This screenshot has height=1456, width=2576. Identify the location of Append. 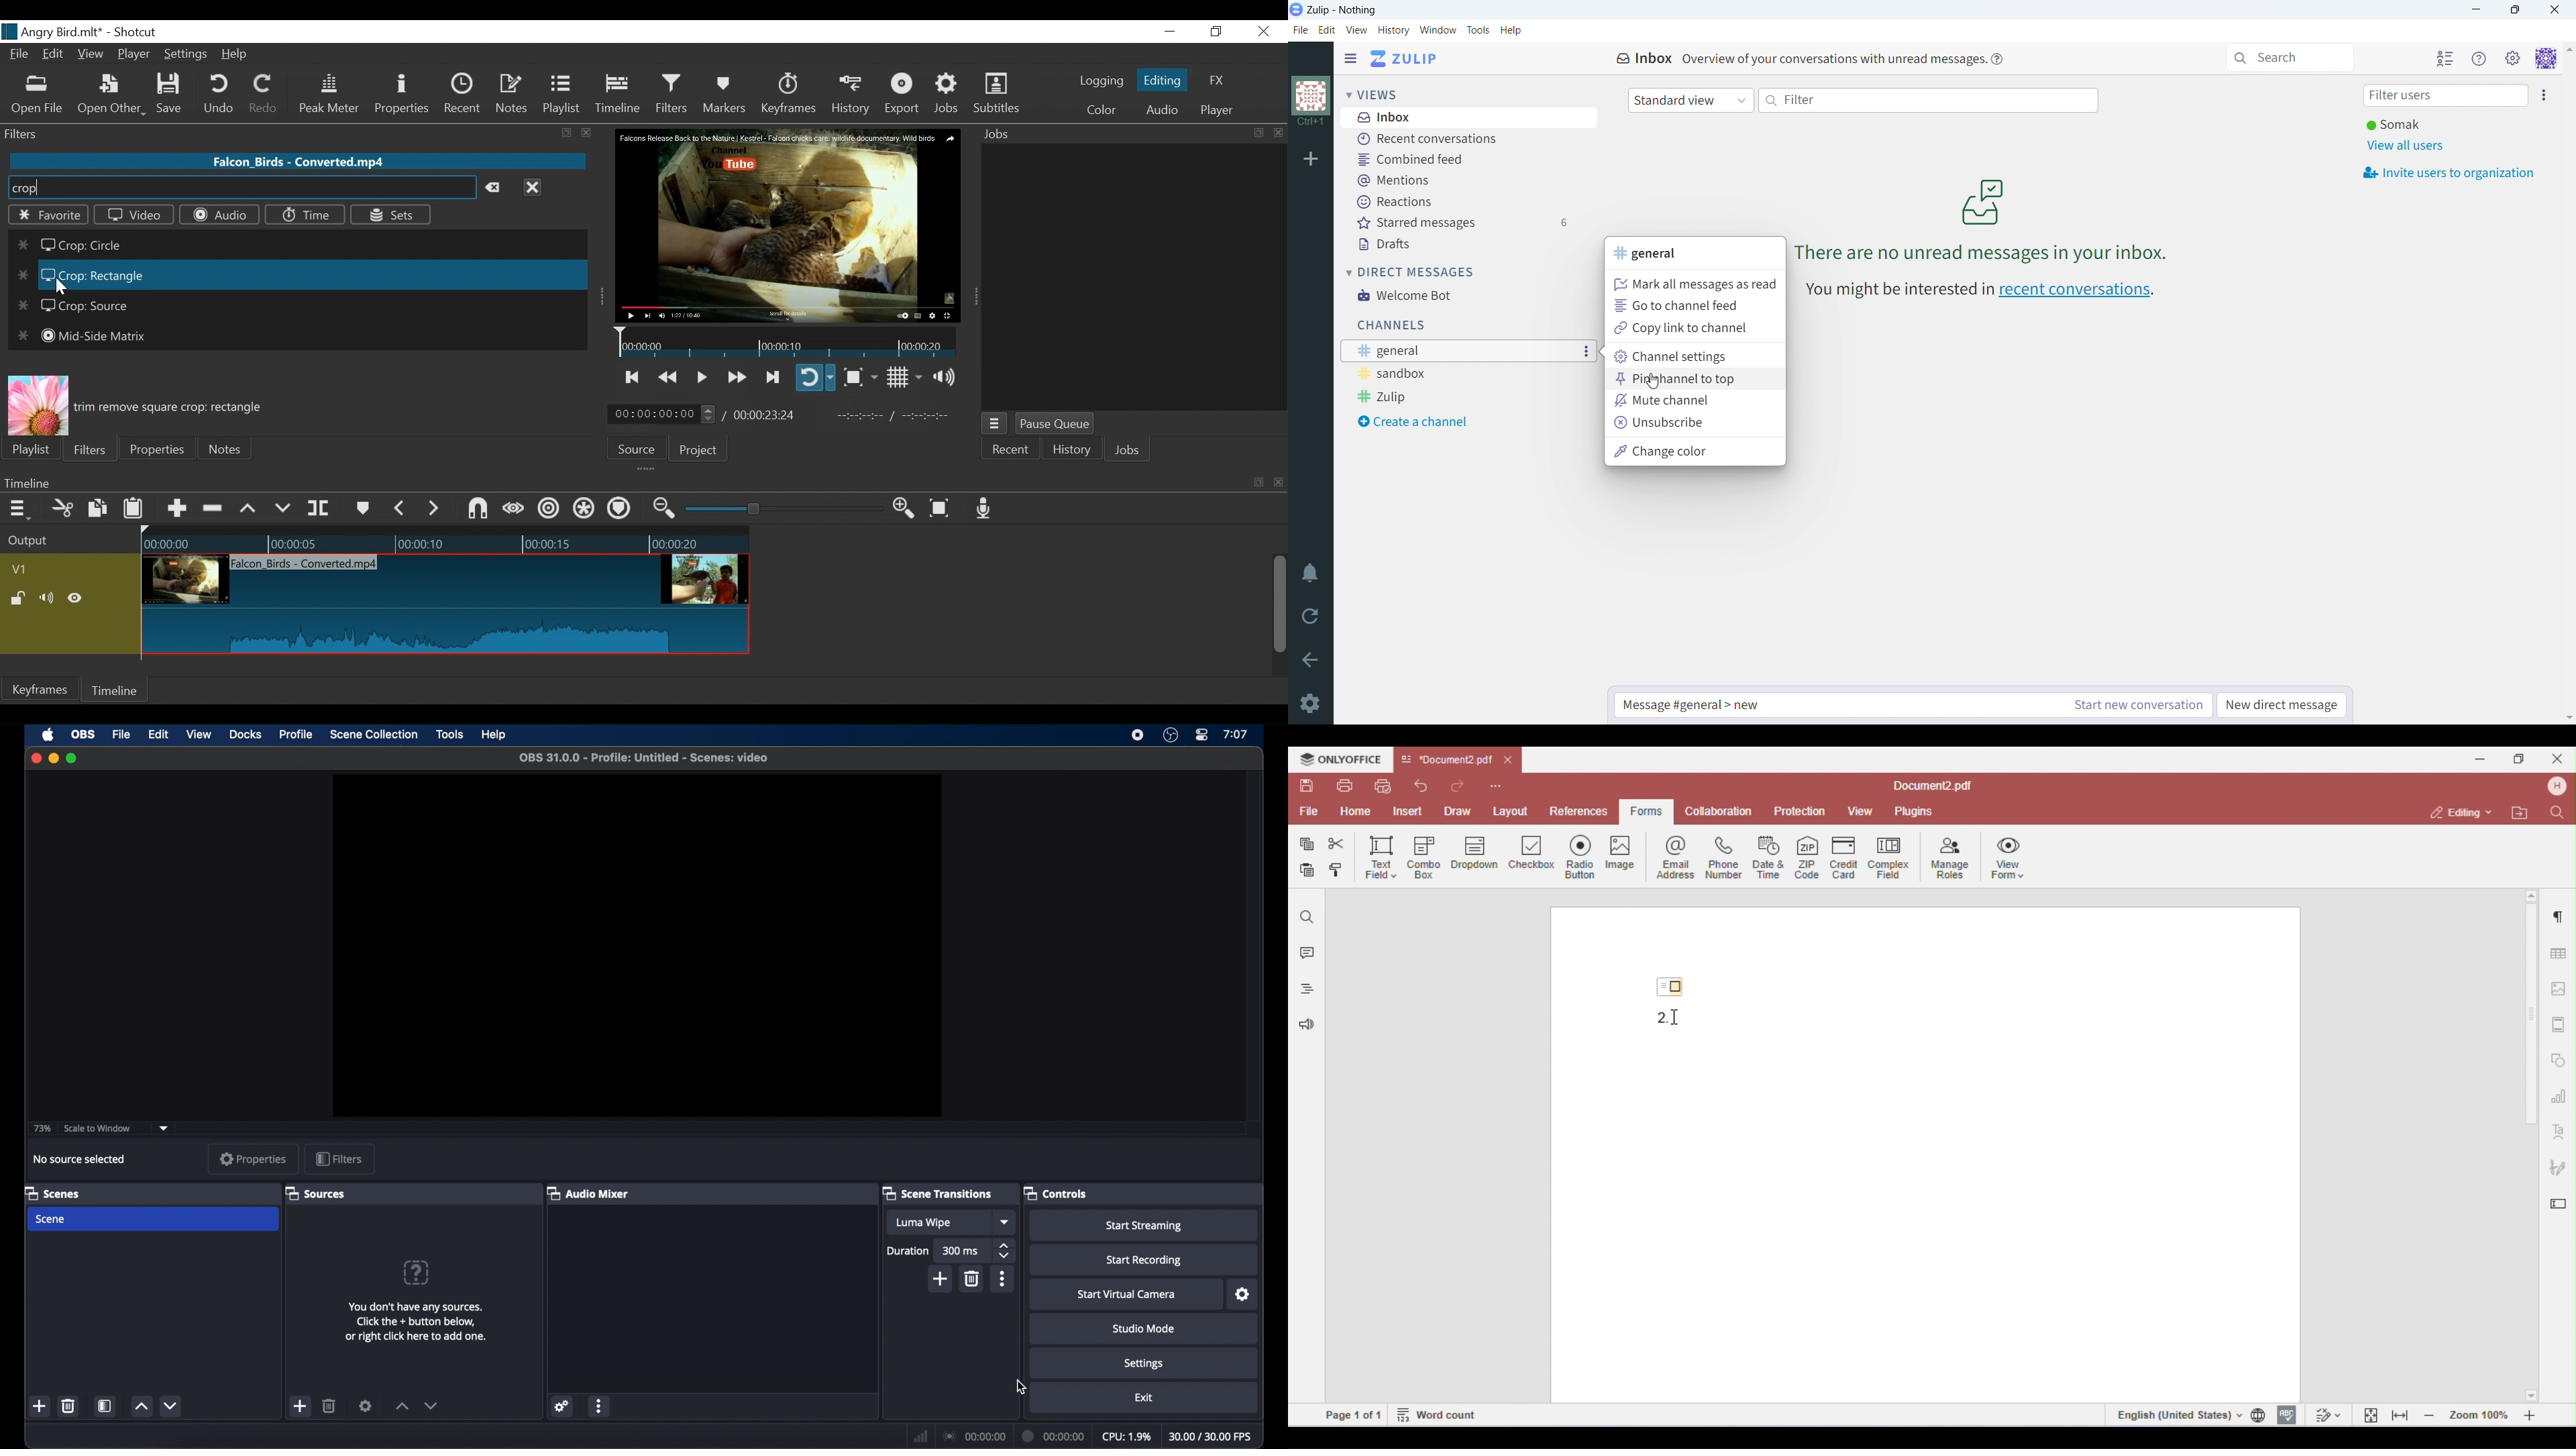
(176, 511).